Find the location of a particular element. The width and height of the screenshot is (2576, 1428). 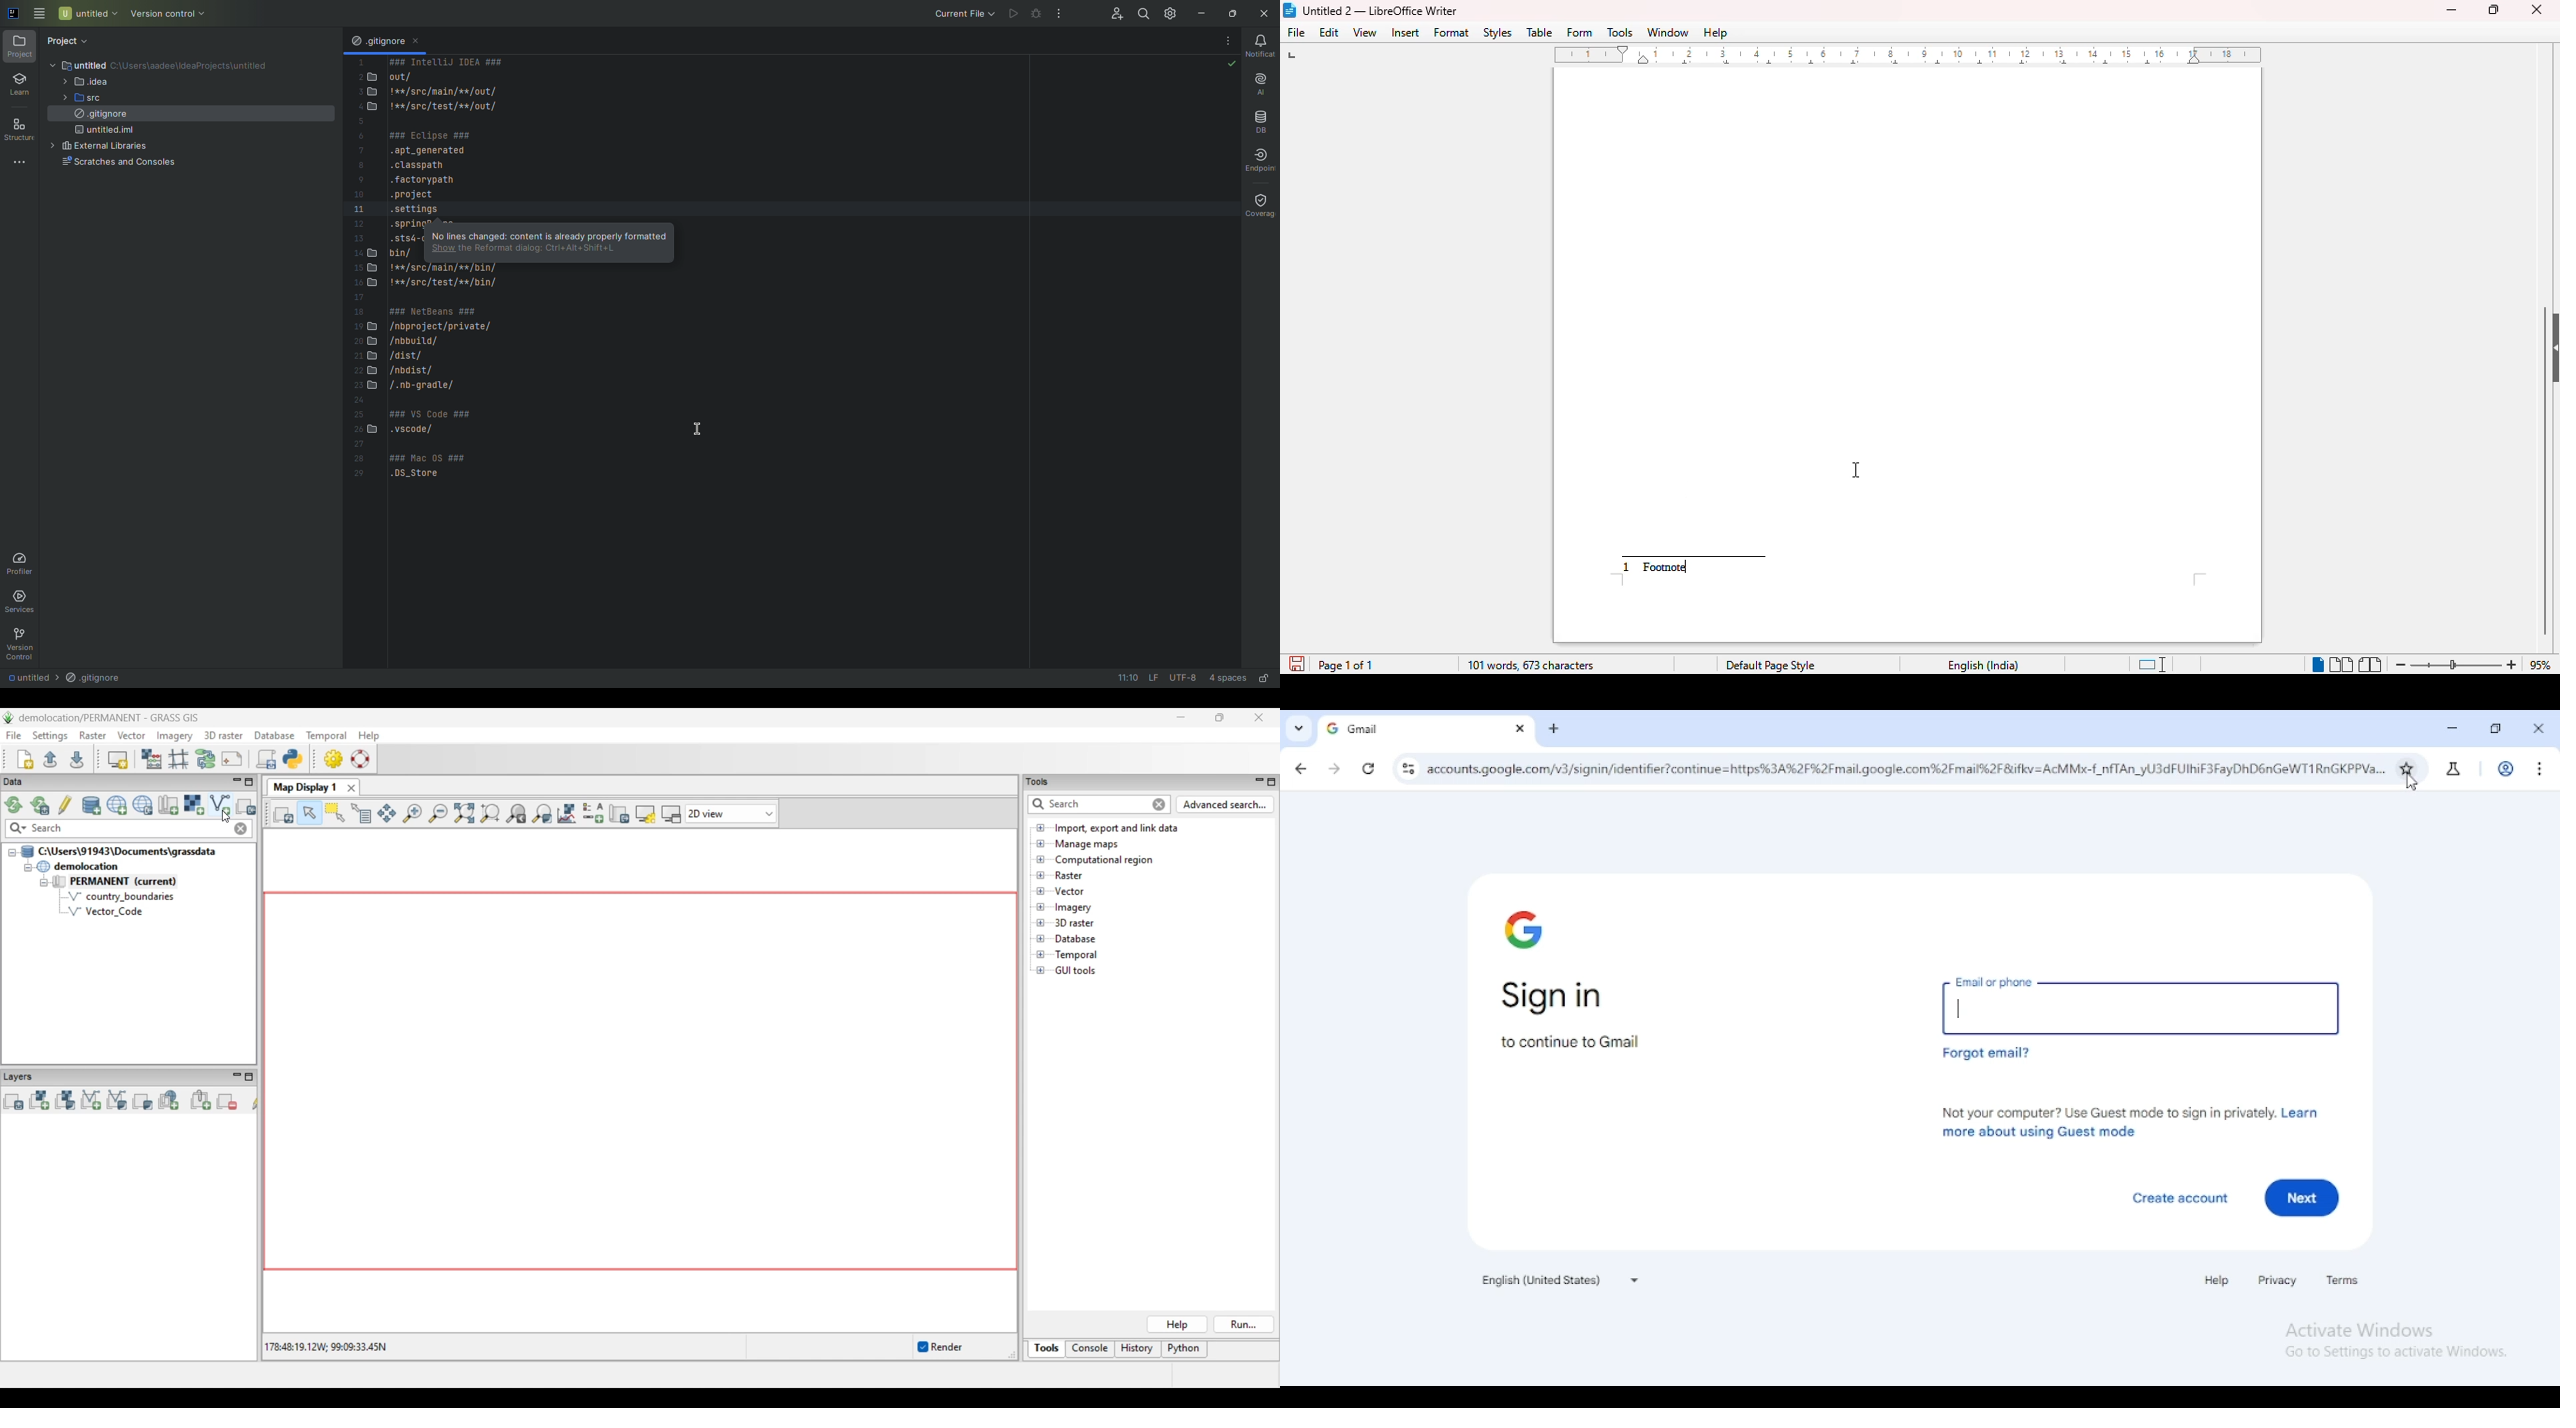

footnote number is located at coordinates (1628, 568).